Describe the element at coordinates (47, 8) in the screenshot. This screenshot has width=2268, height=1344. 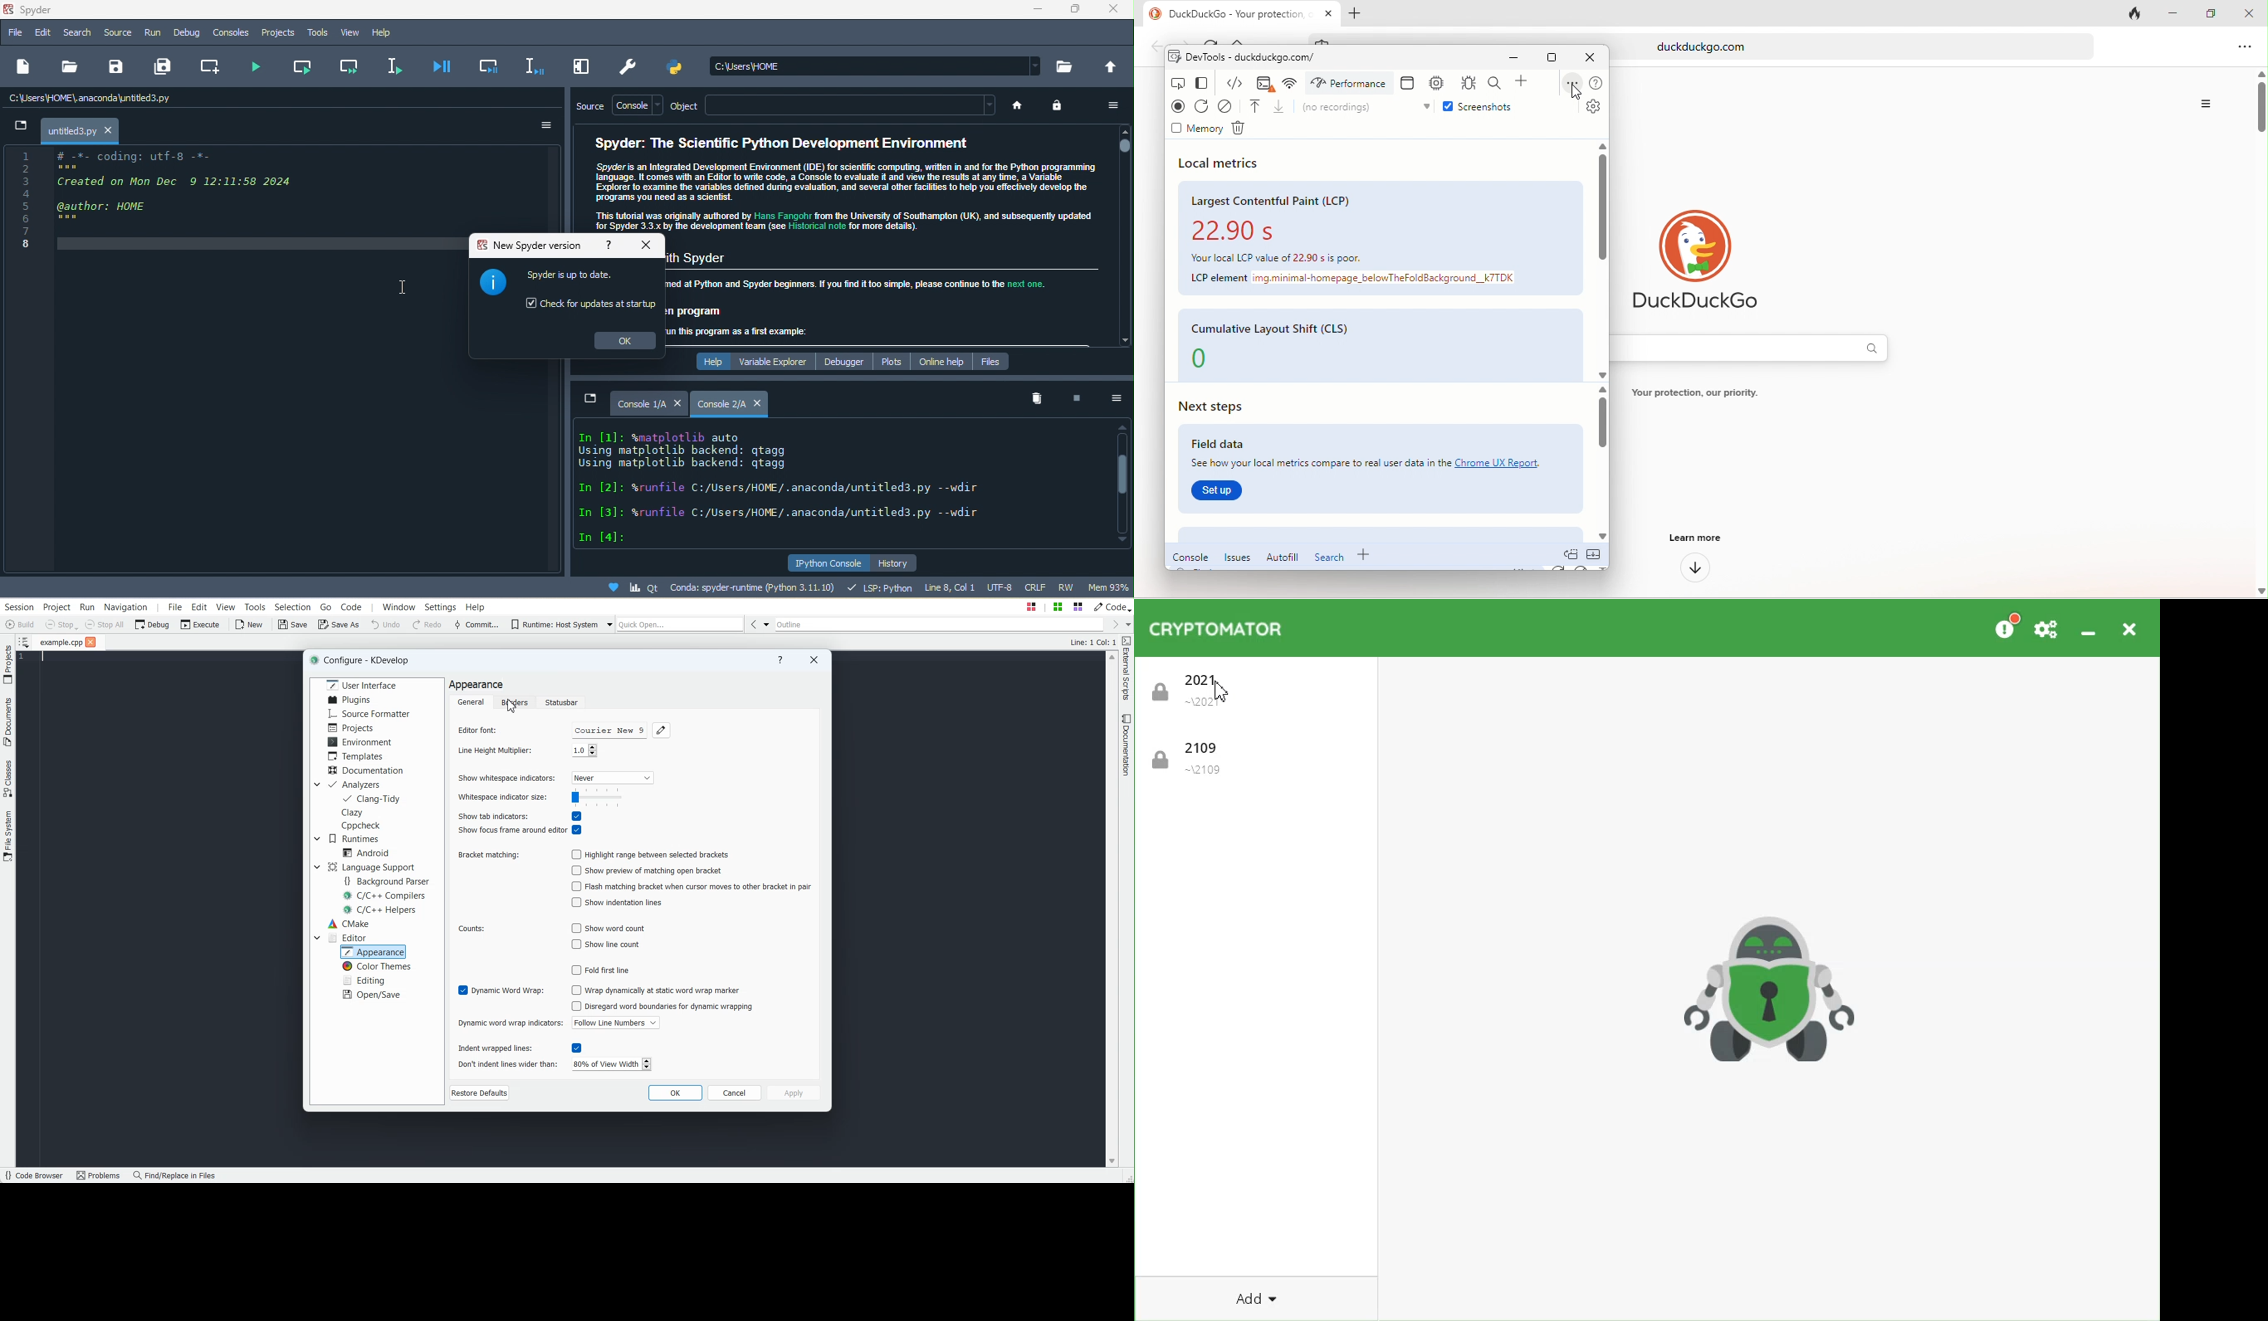
I see `title` at that location.